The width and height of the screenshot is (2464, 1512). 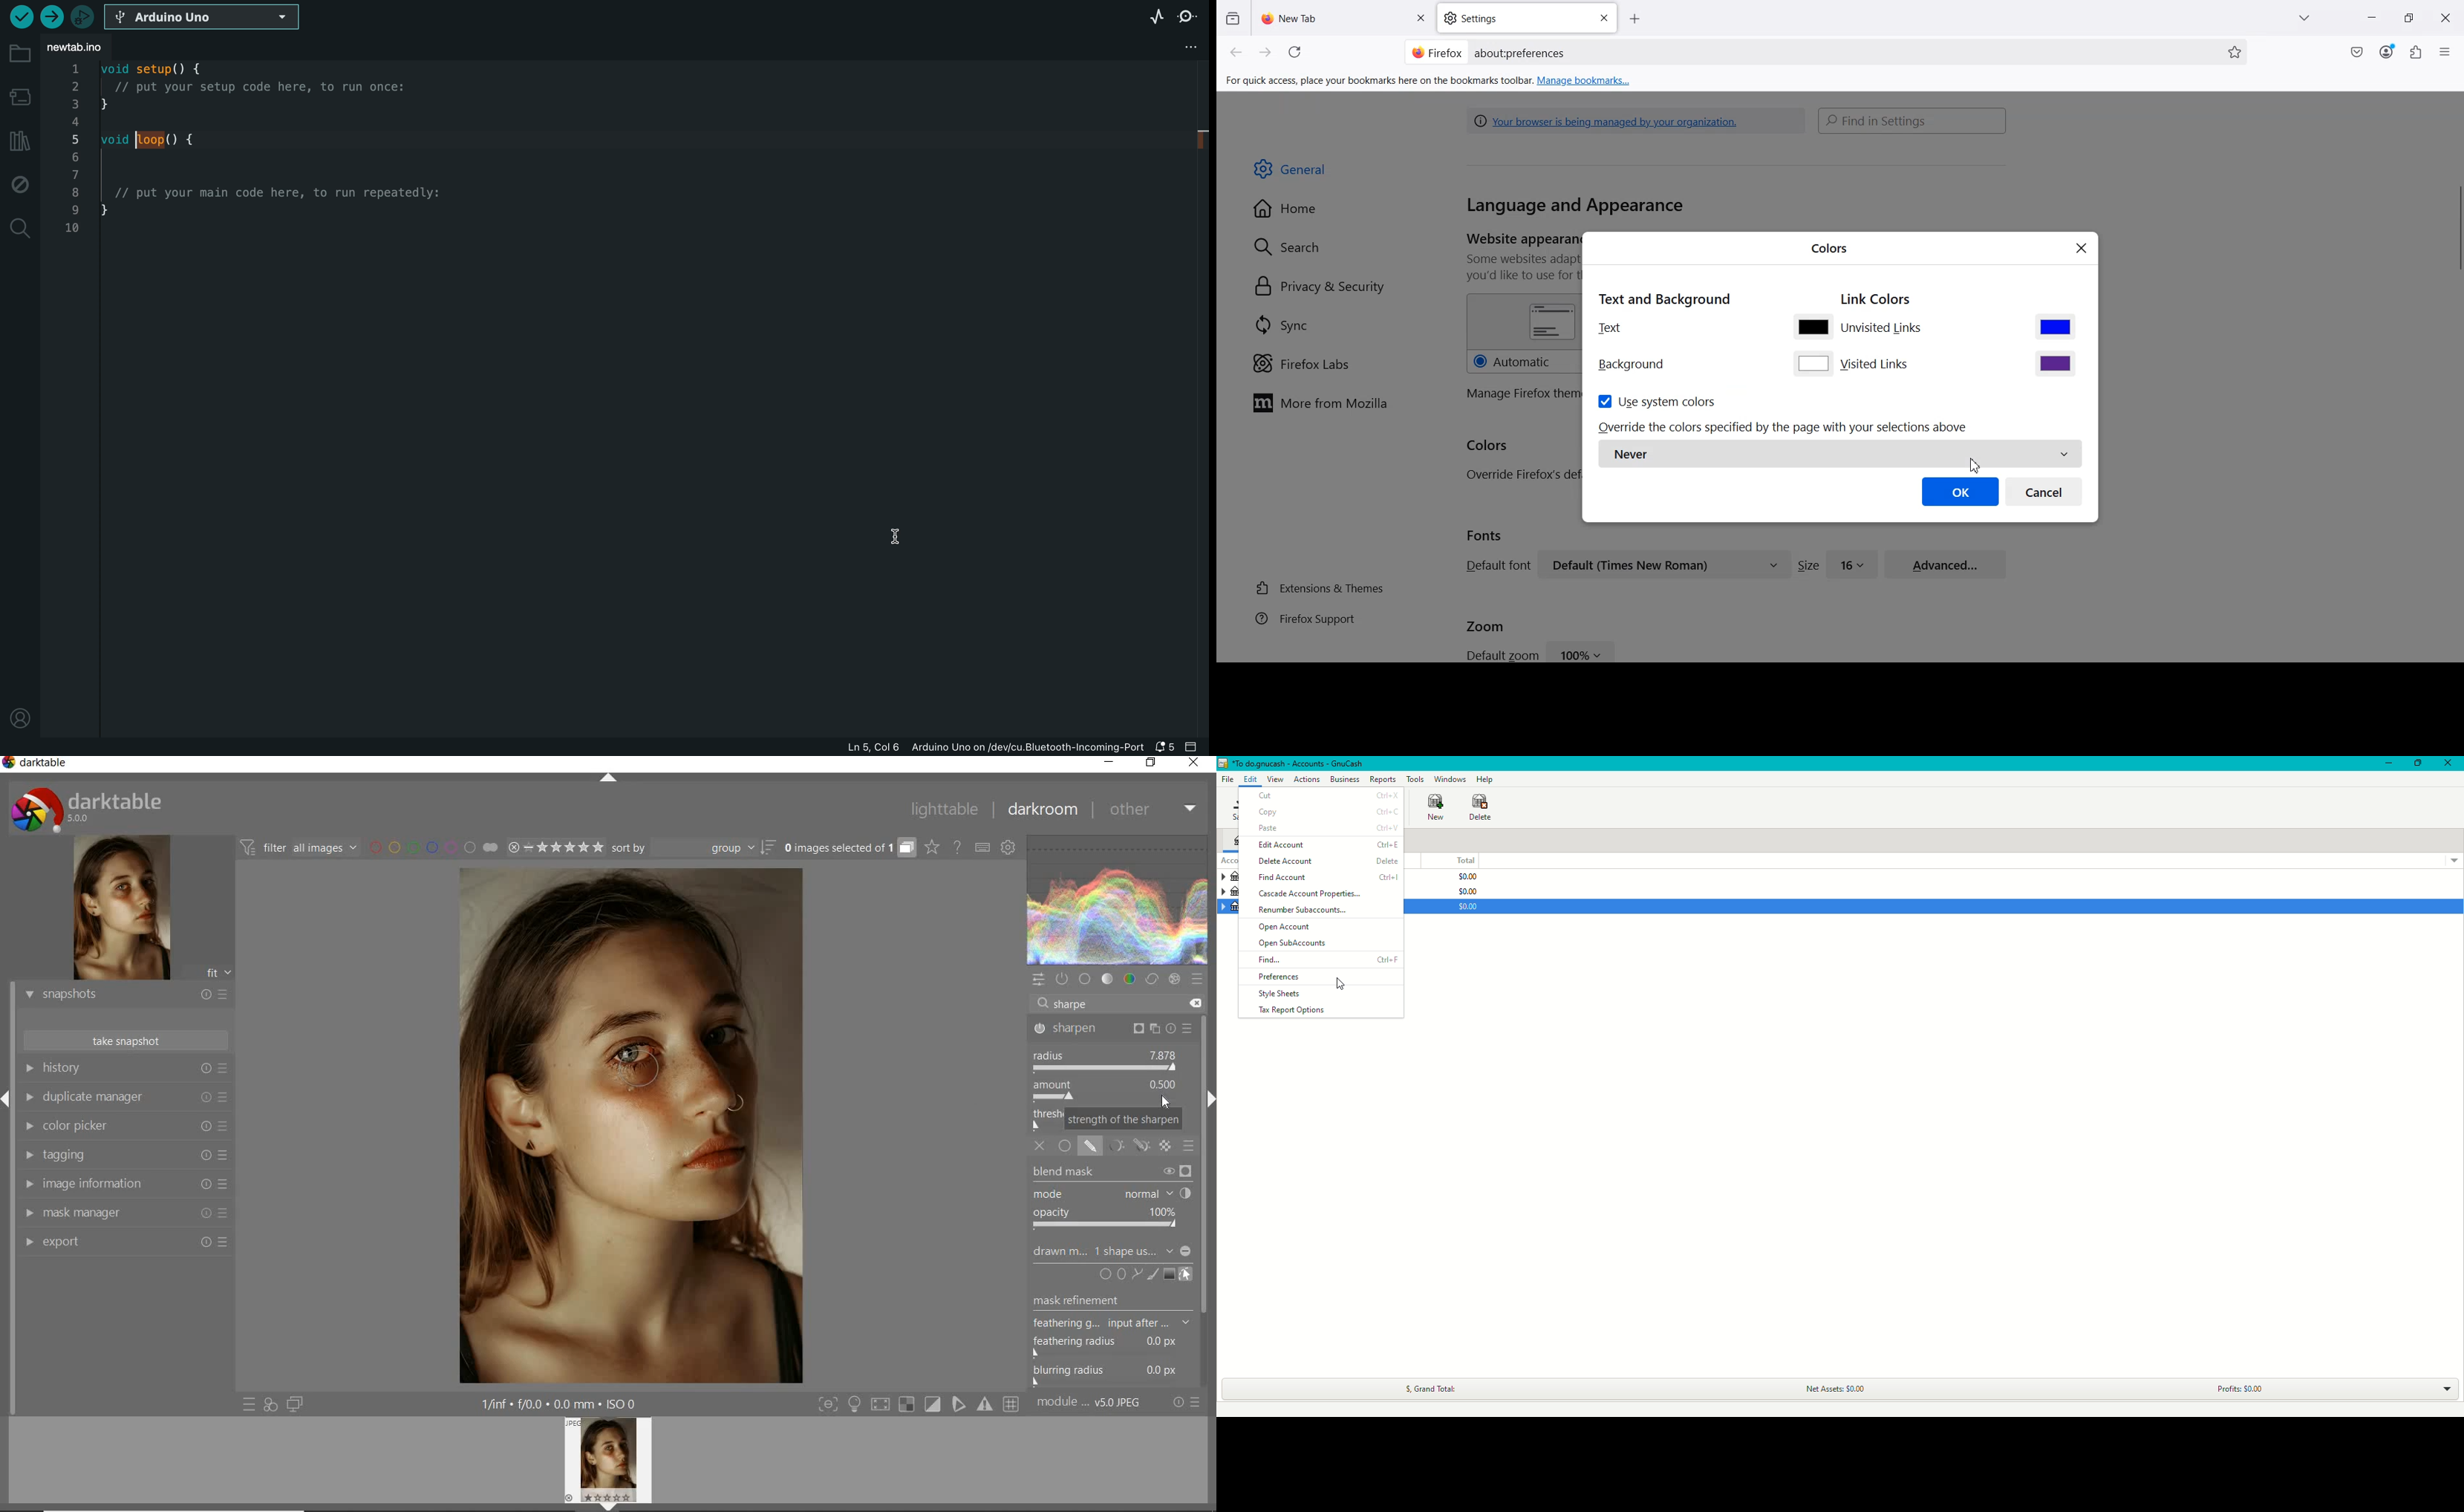 What do you see at coordinates (1496, 565) in the screenshot?
I see `Default font` at bounding box center [1496, 565].